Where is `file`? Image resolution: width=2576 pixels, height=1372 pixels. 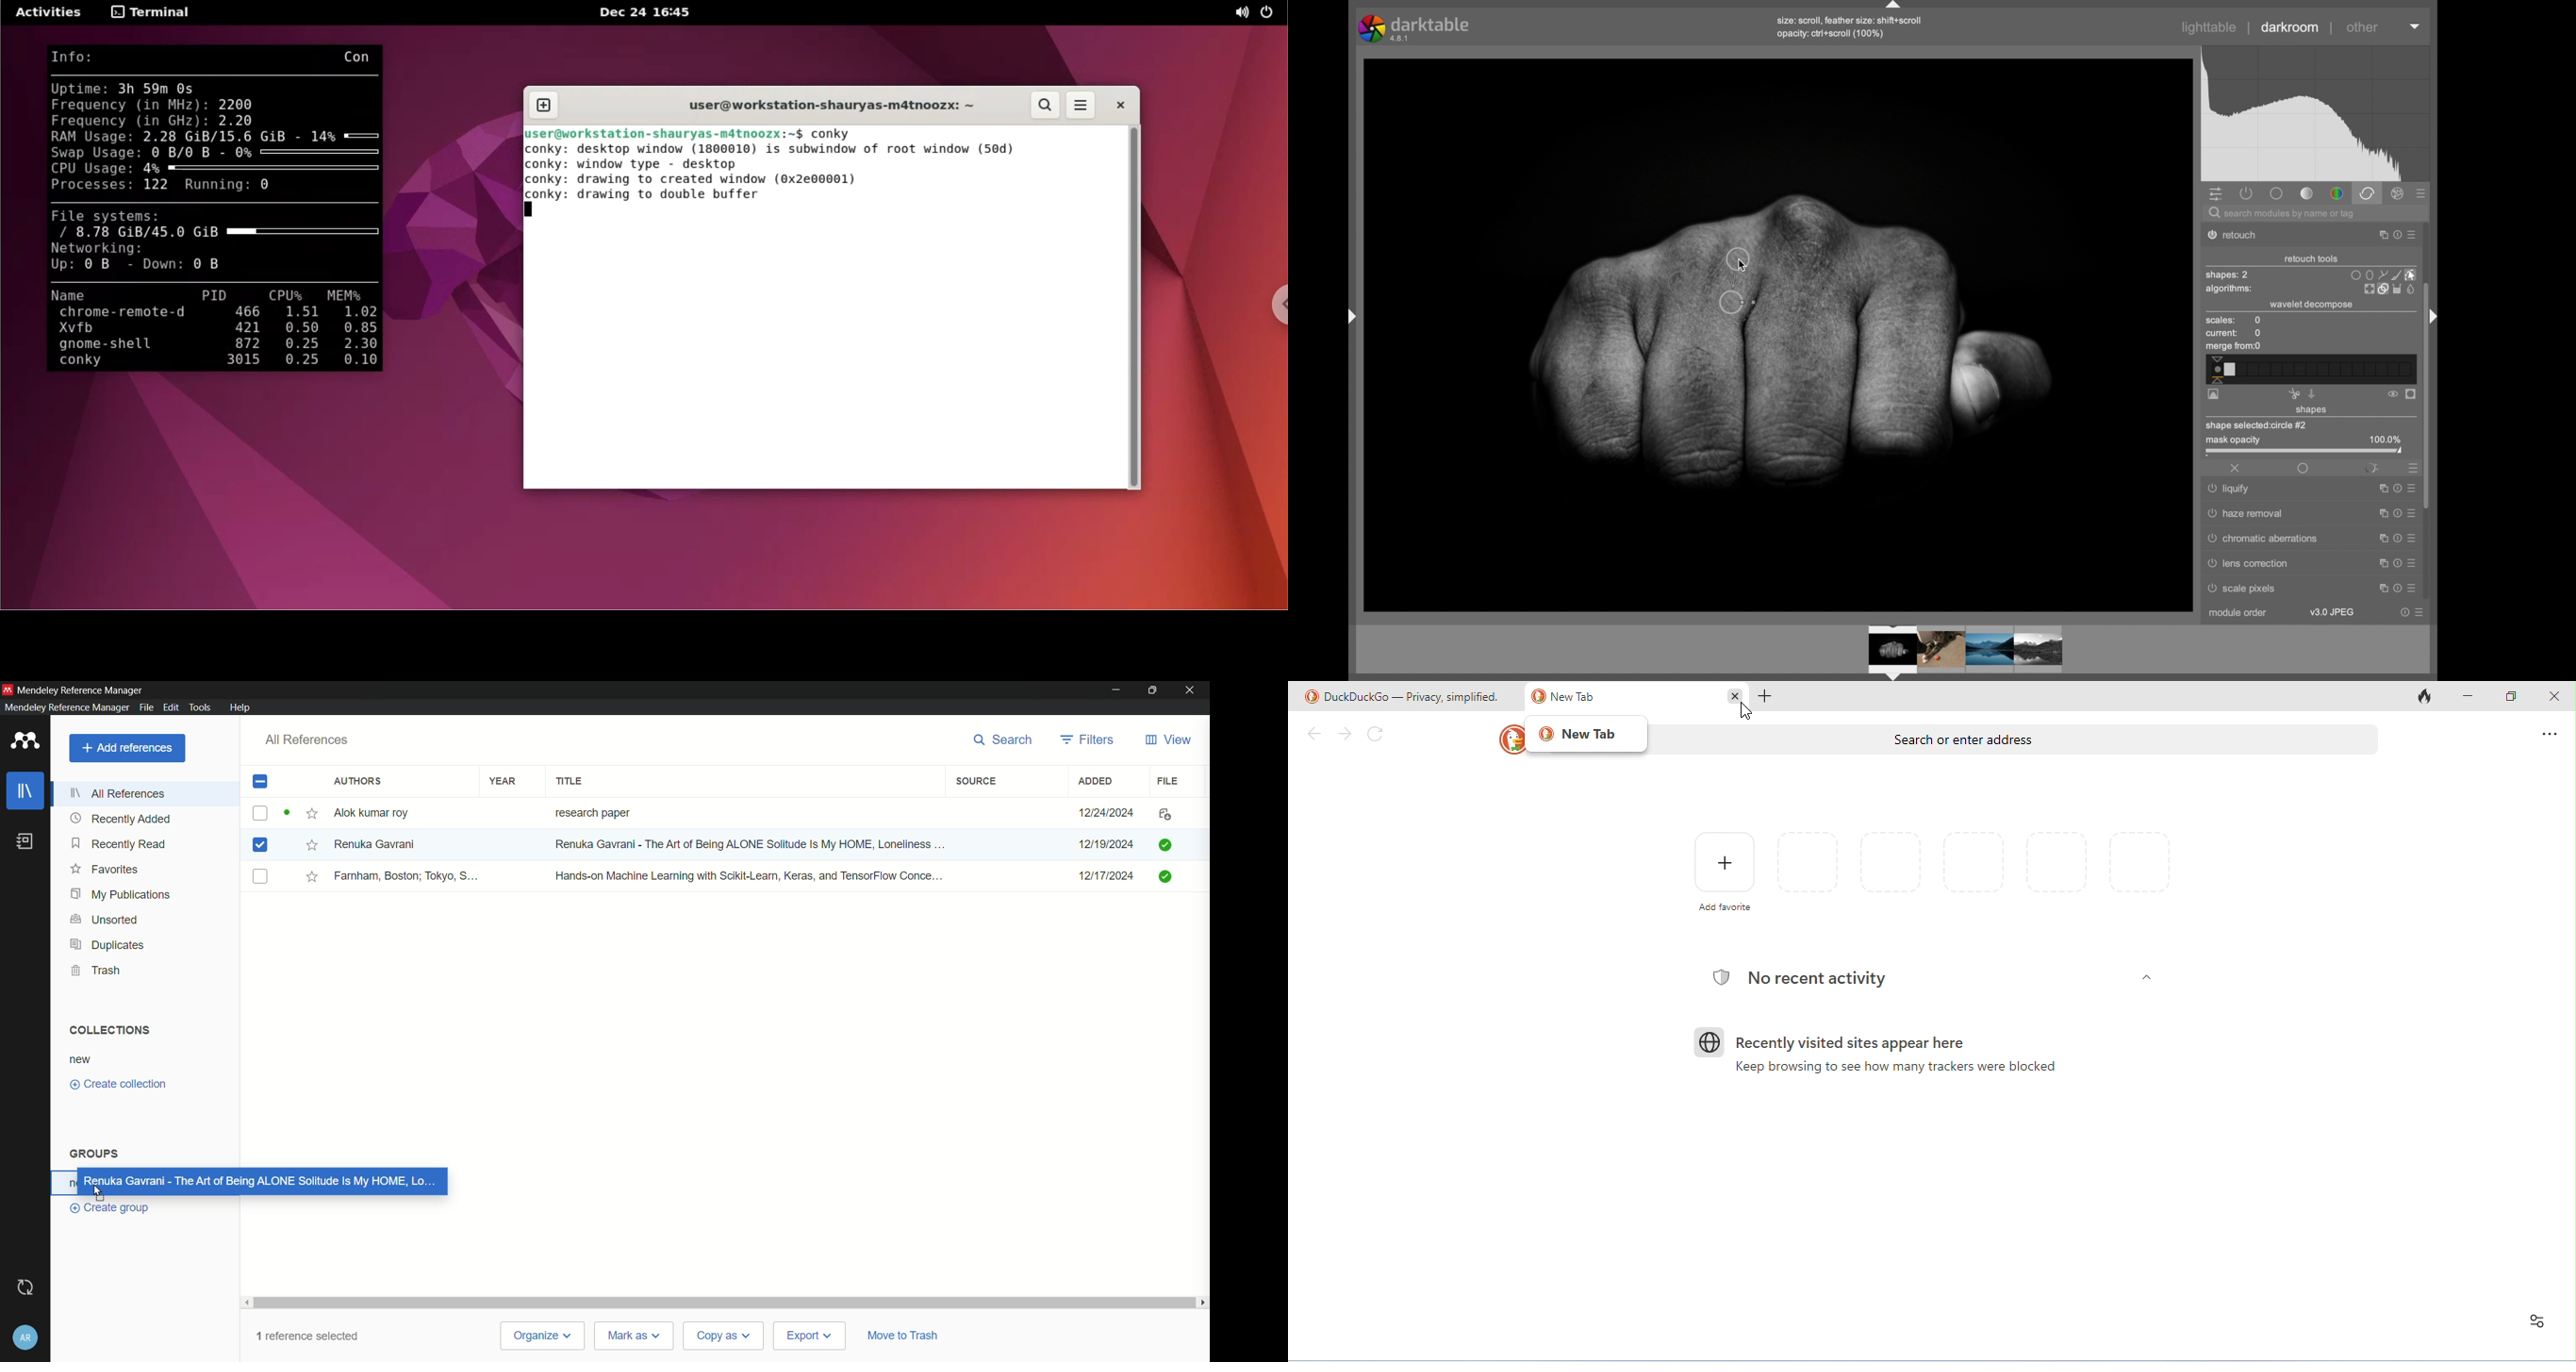
file is located at coordinates (1170, 780).